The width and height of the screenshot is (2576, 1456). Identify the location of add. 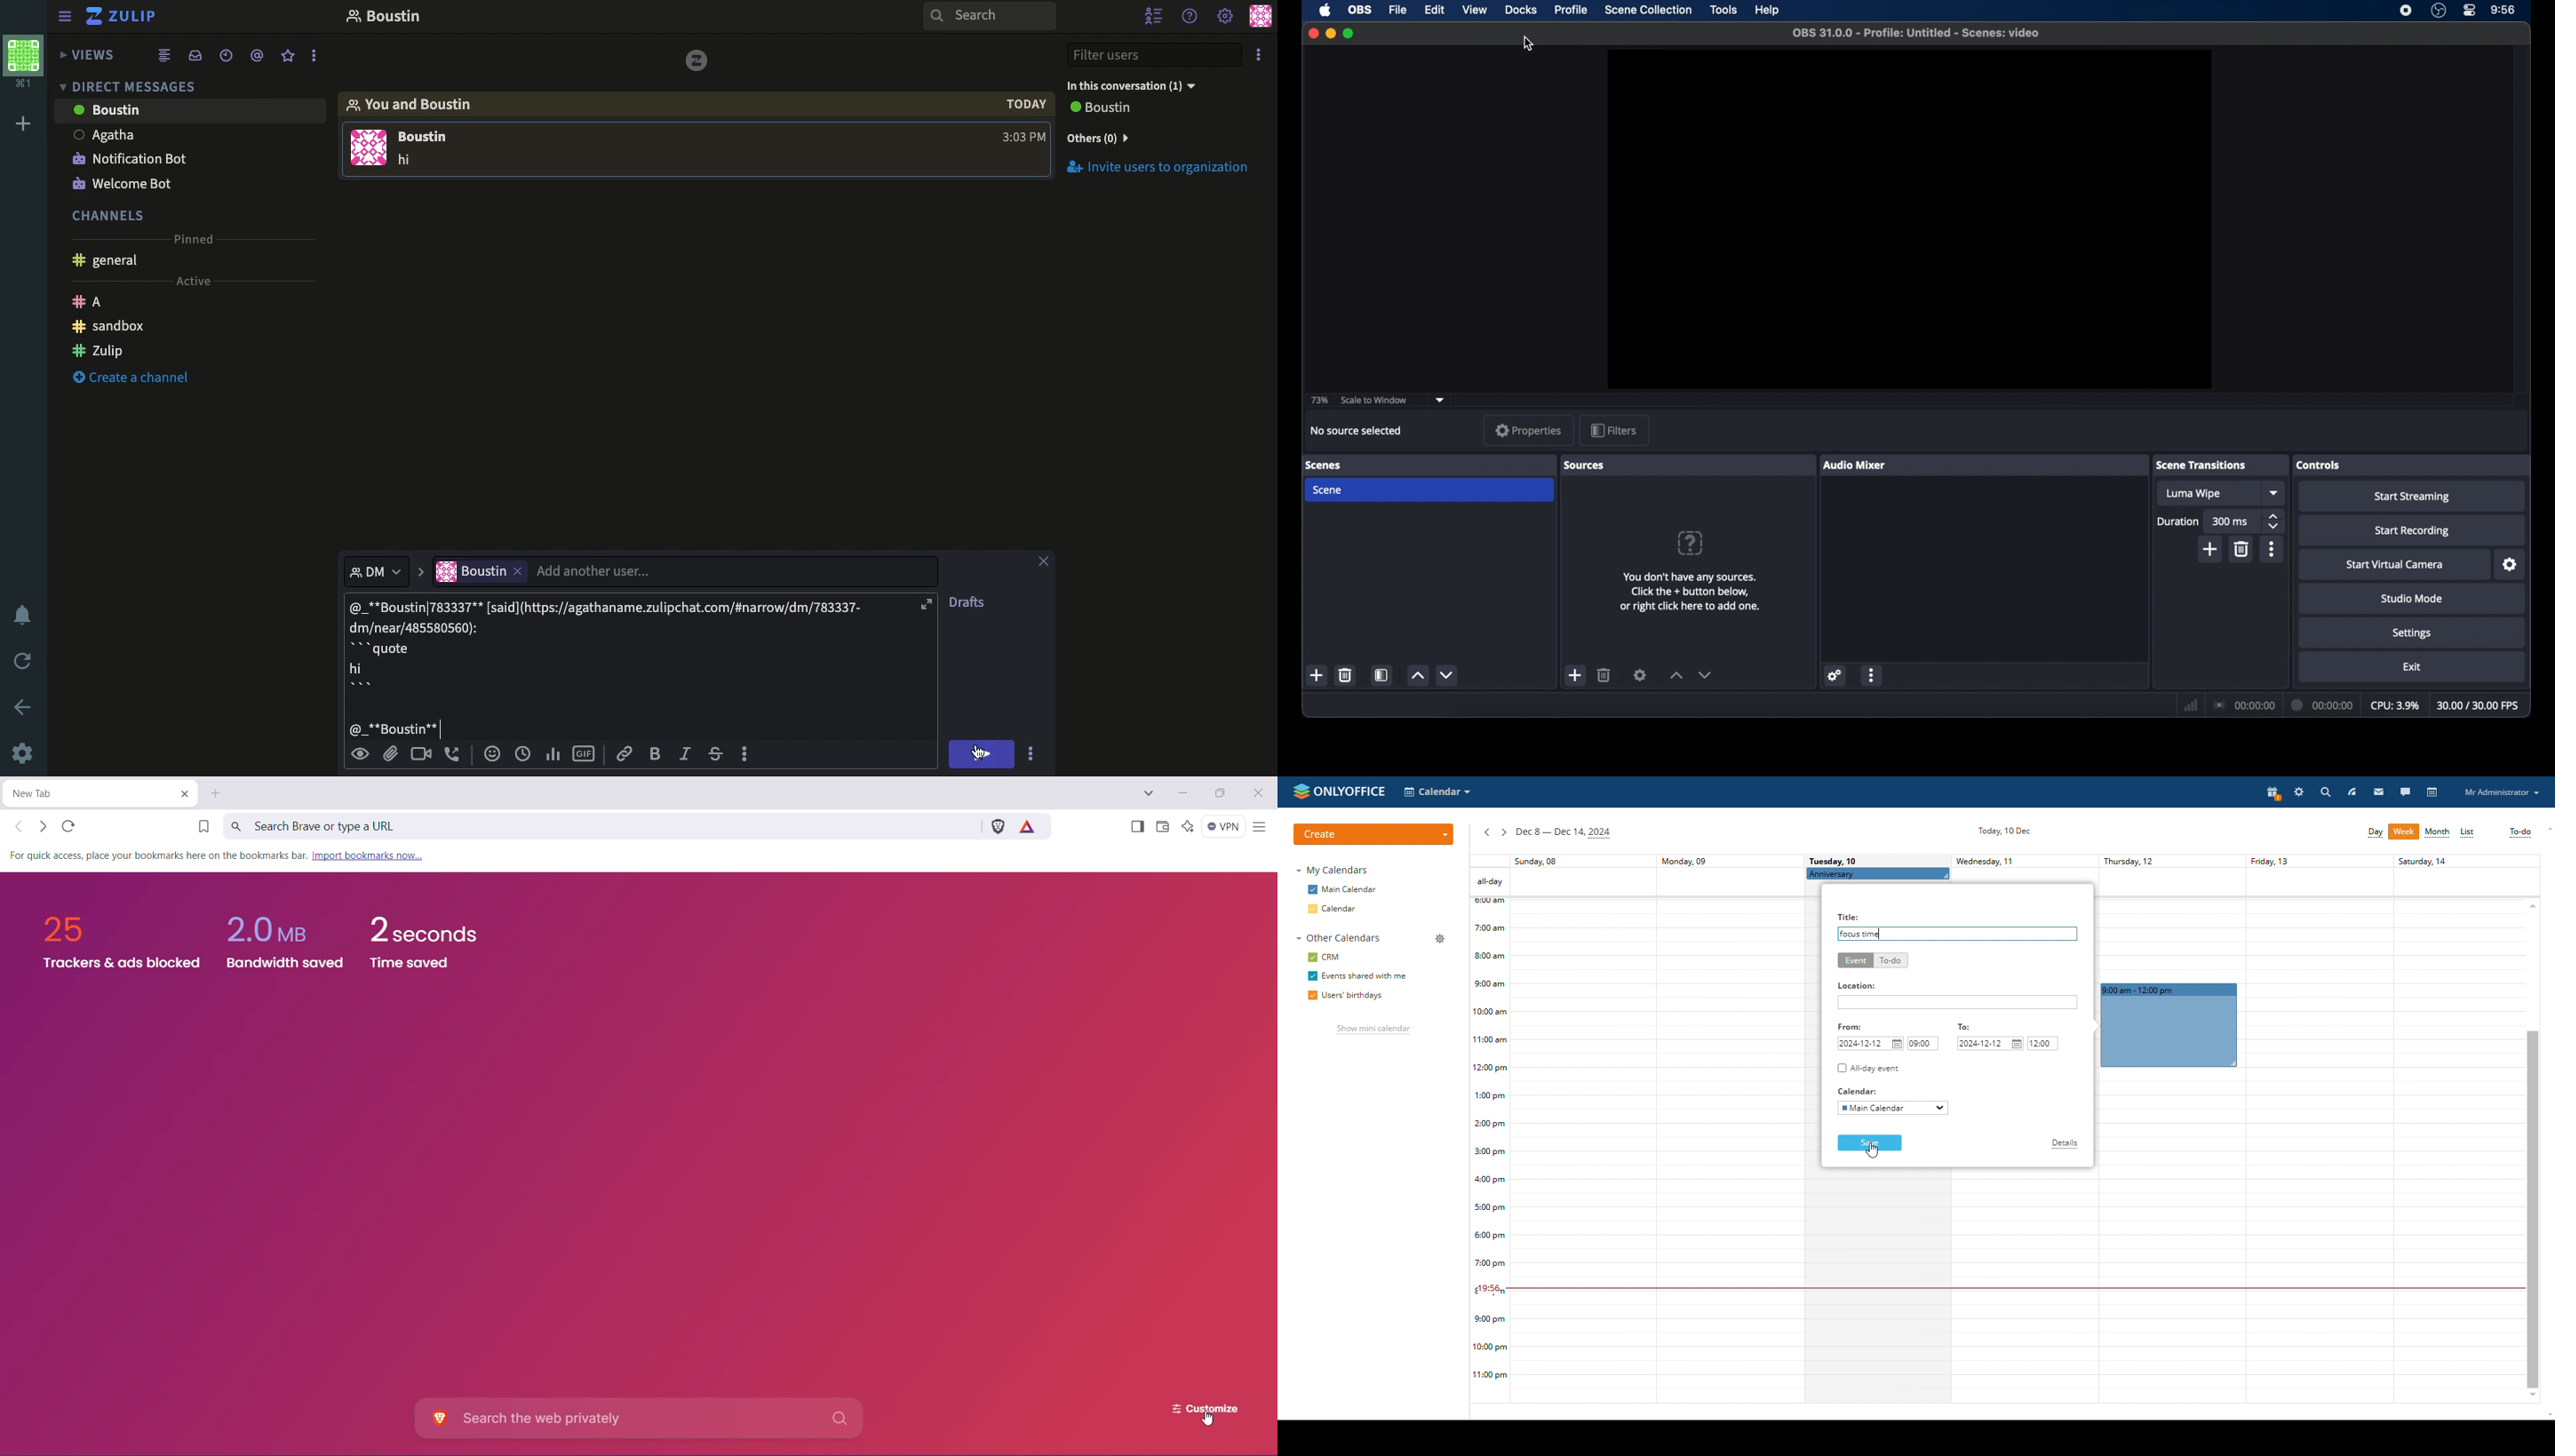
(2210, 550).